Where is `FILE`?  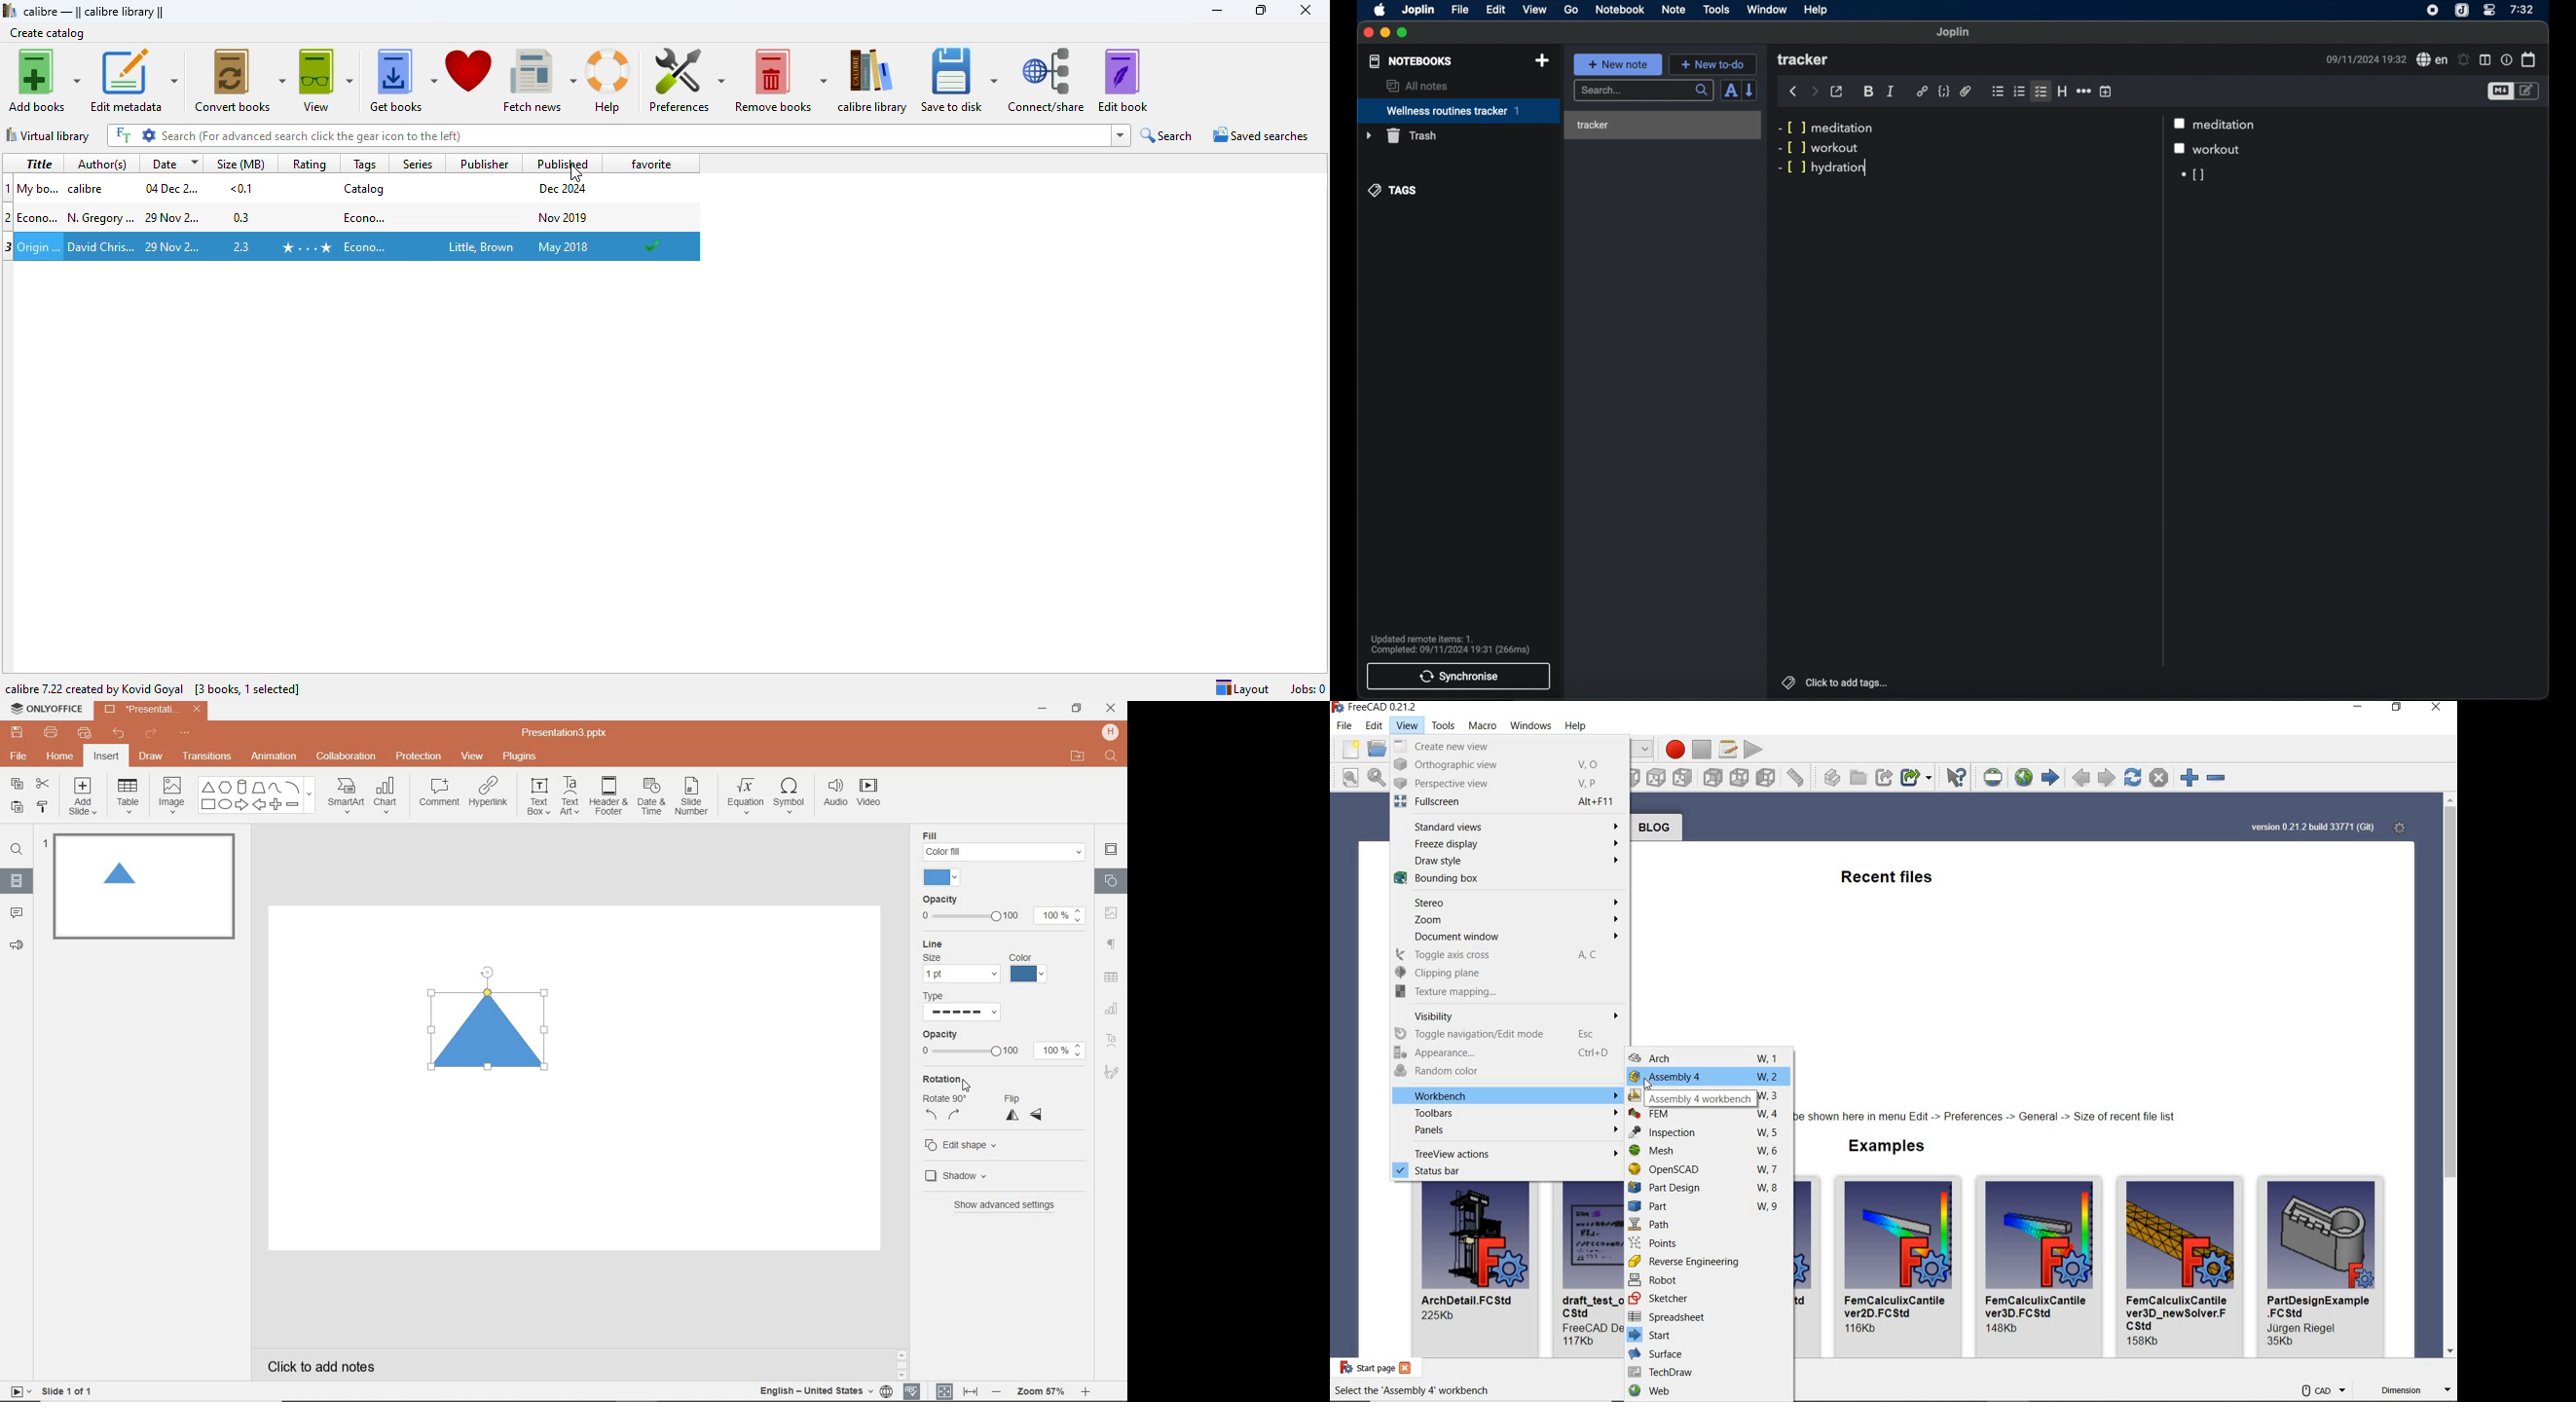 FILE is located at coordinates (20, 754).